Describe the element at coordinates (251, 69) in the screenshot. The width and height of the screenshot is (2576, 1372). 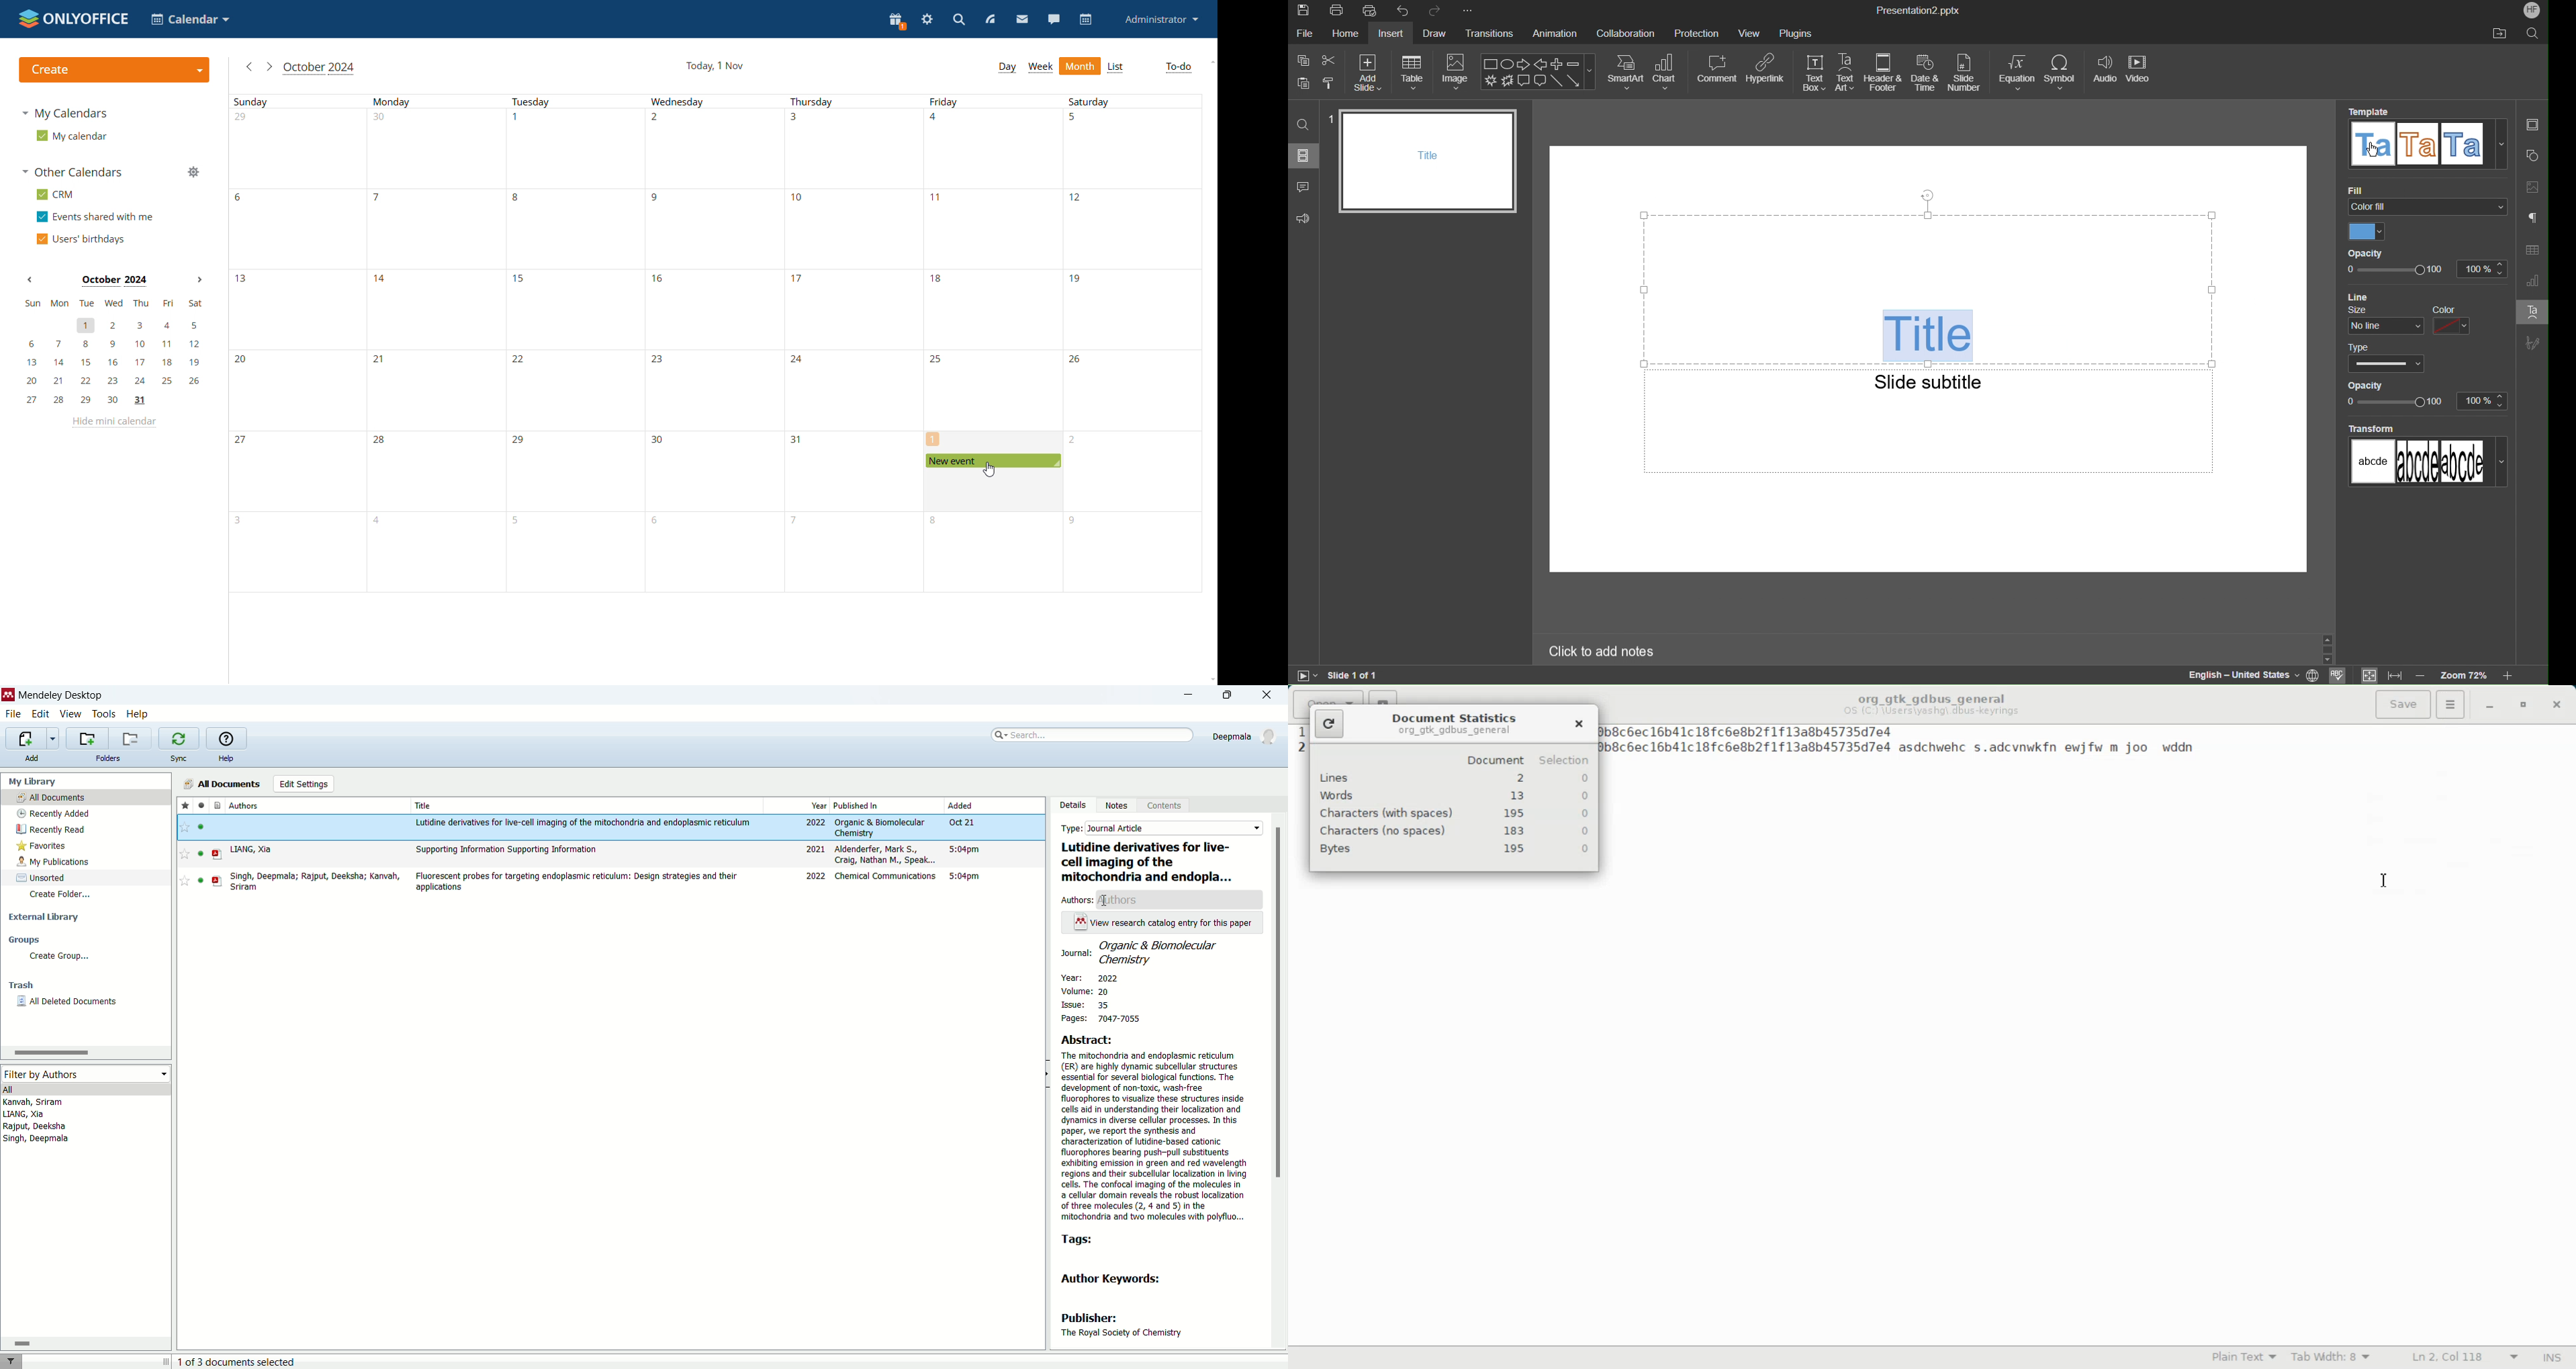
I see `go to previous month` at that location.